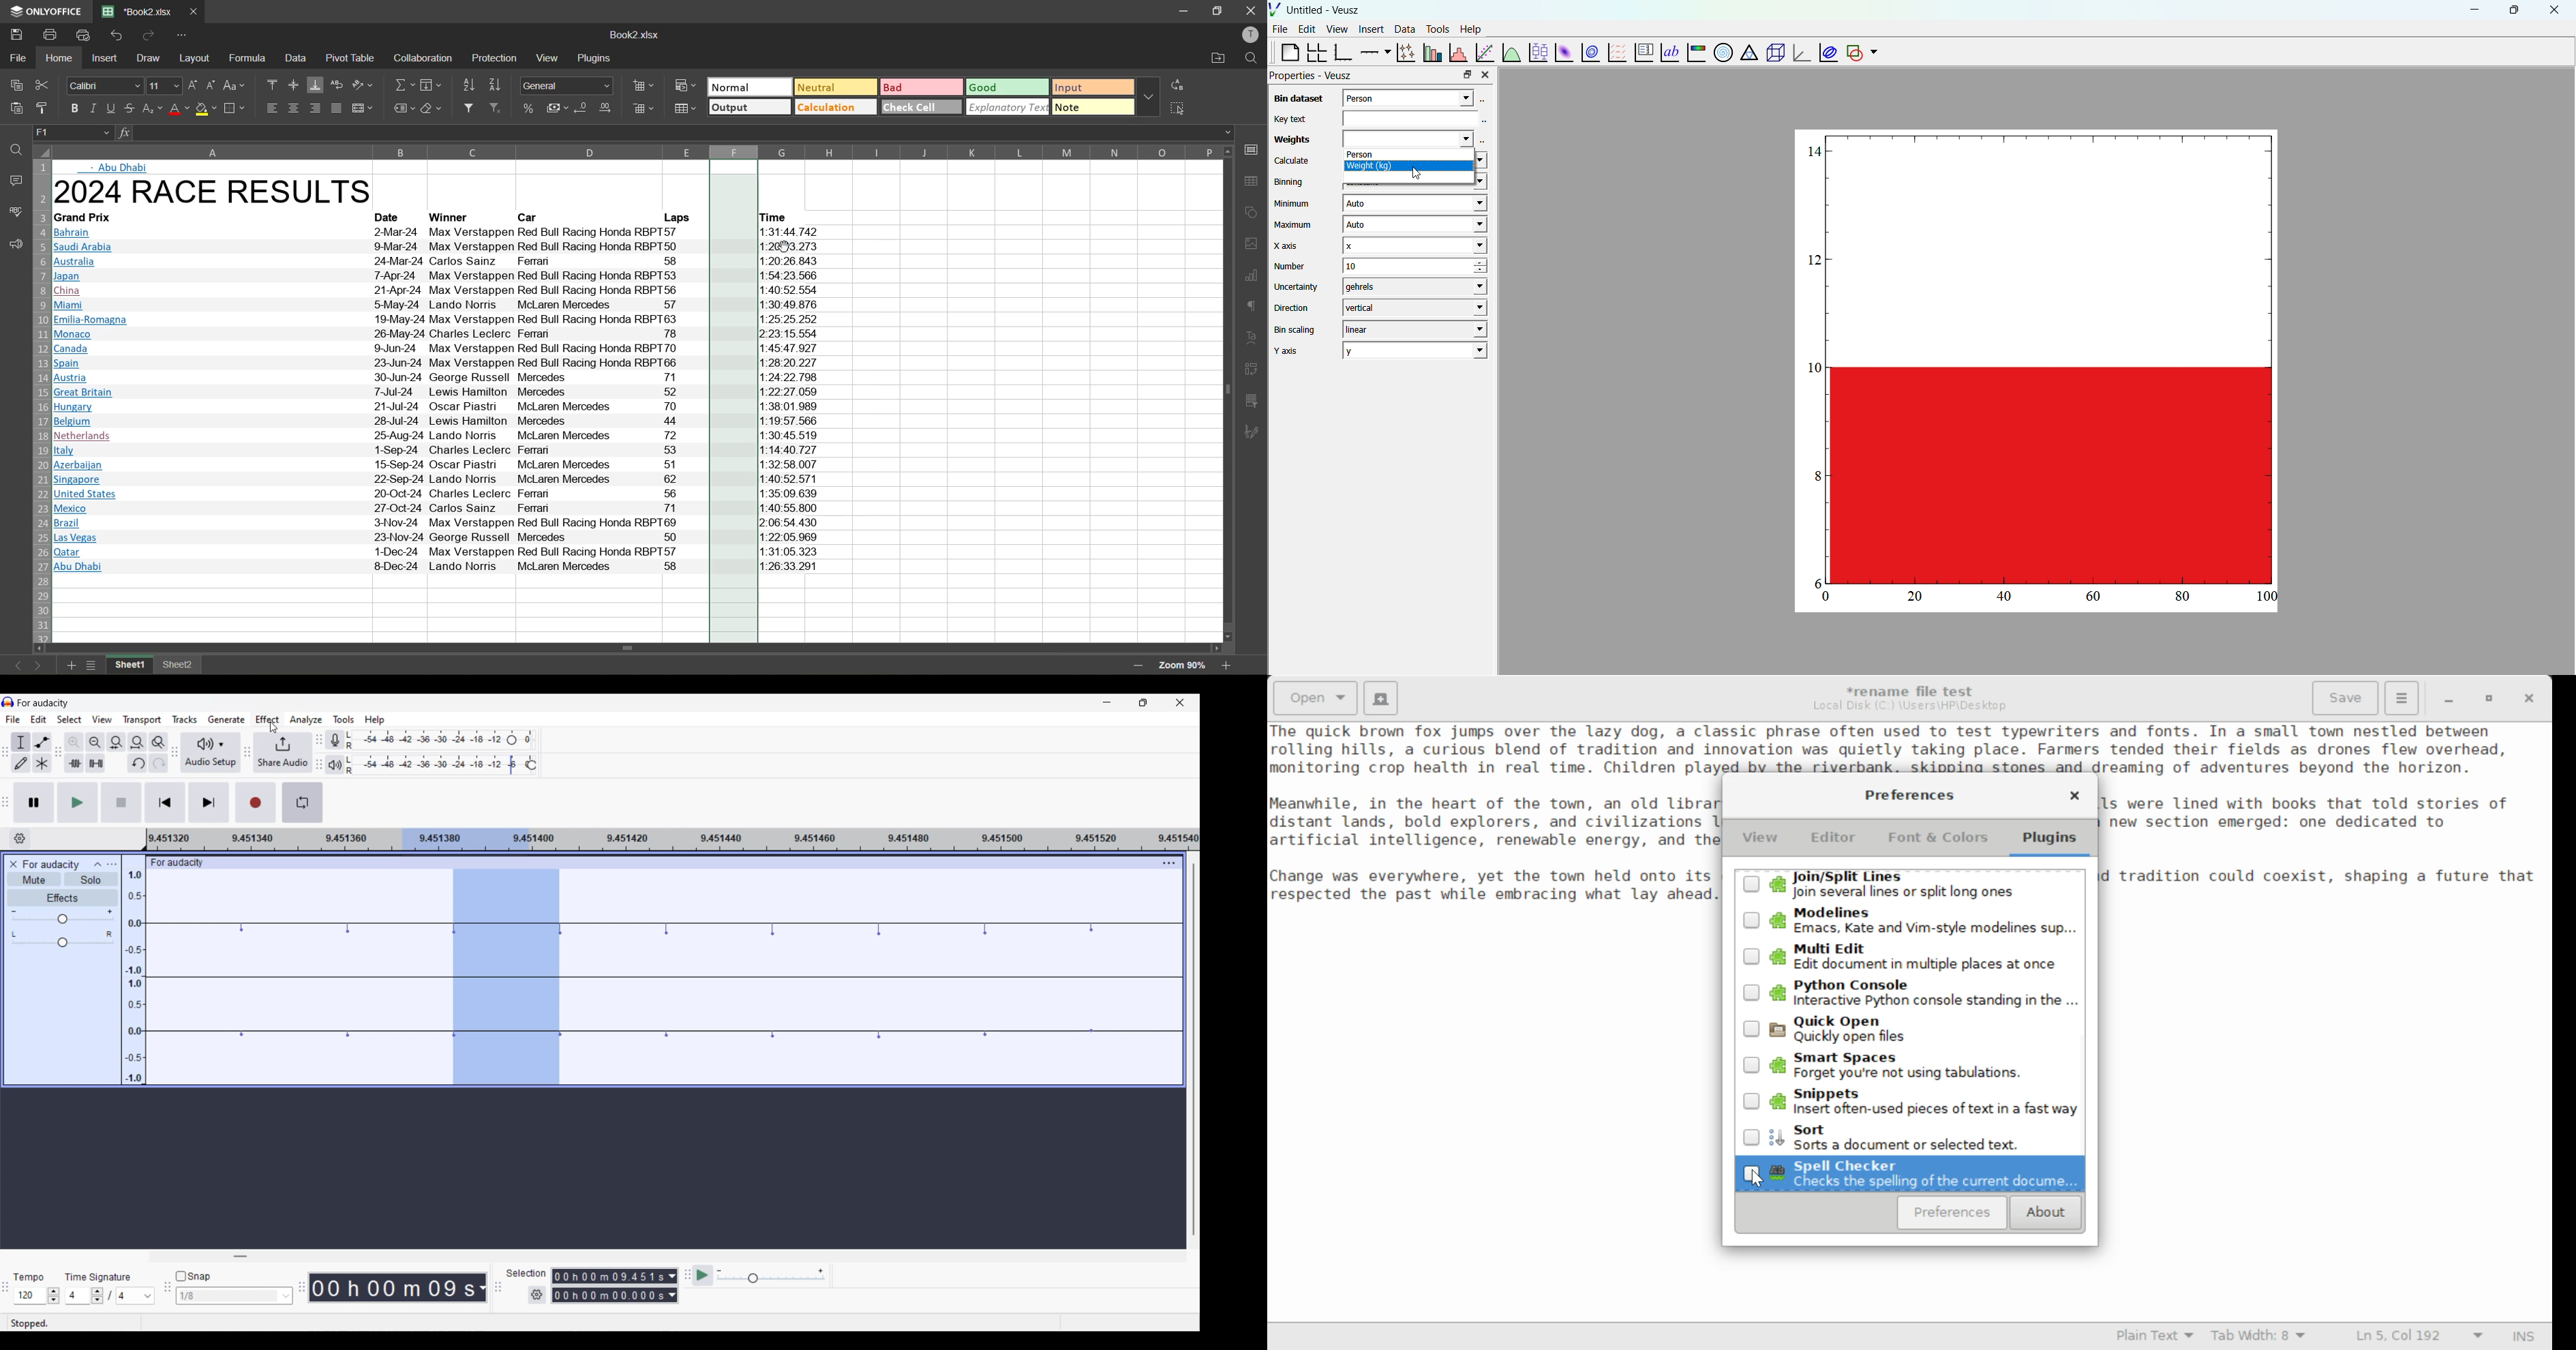  I want to click on copy style, so click(43, 108).